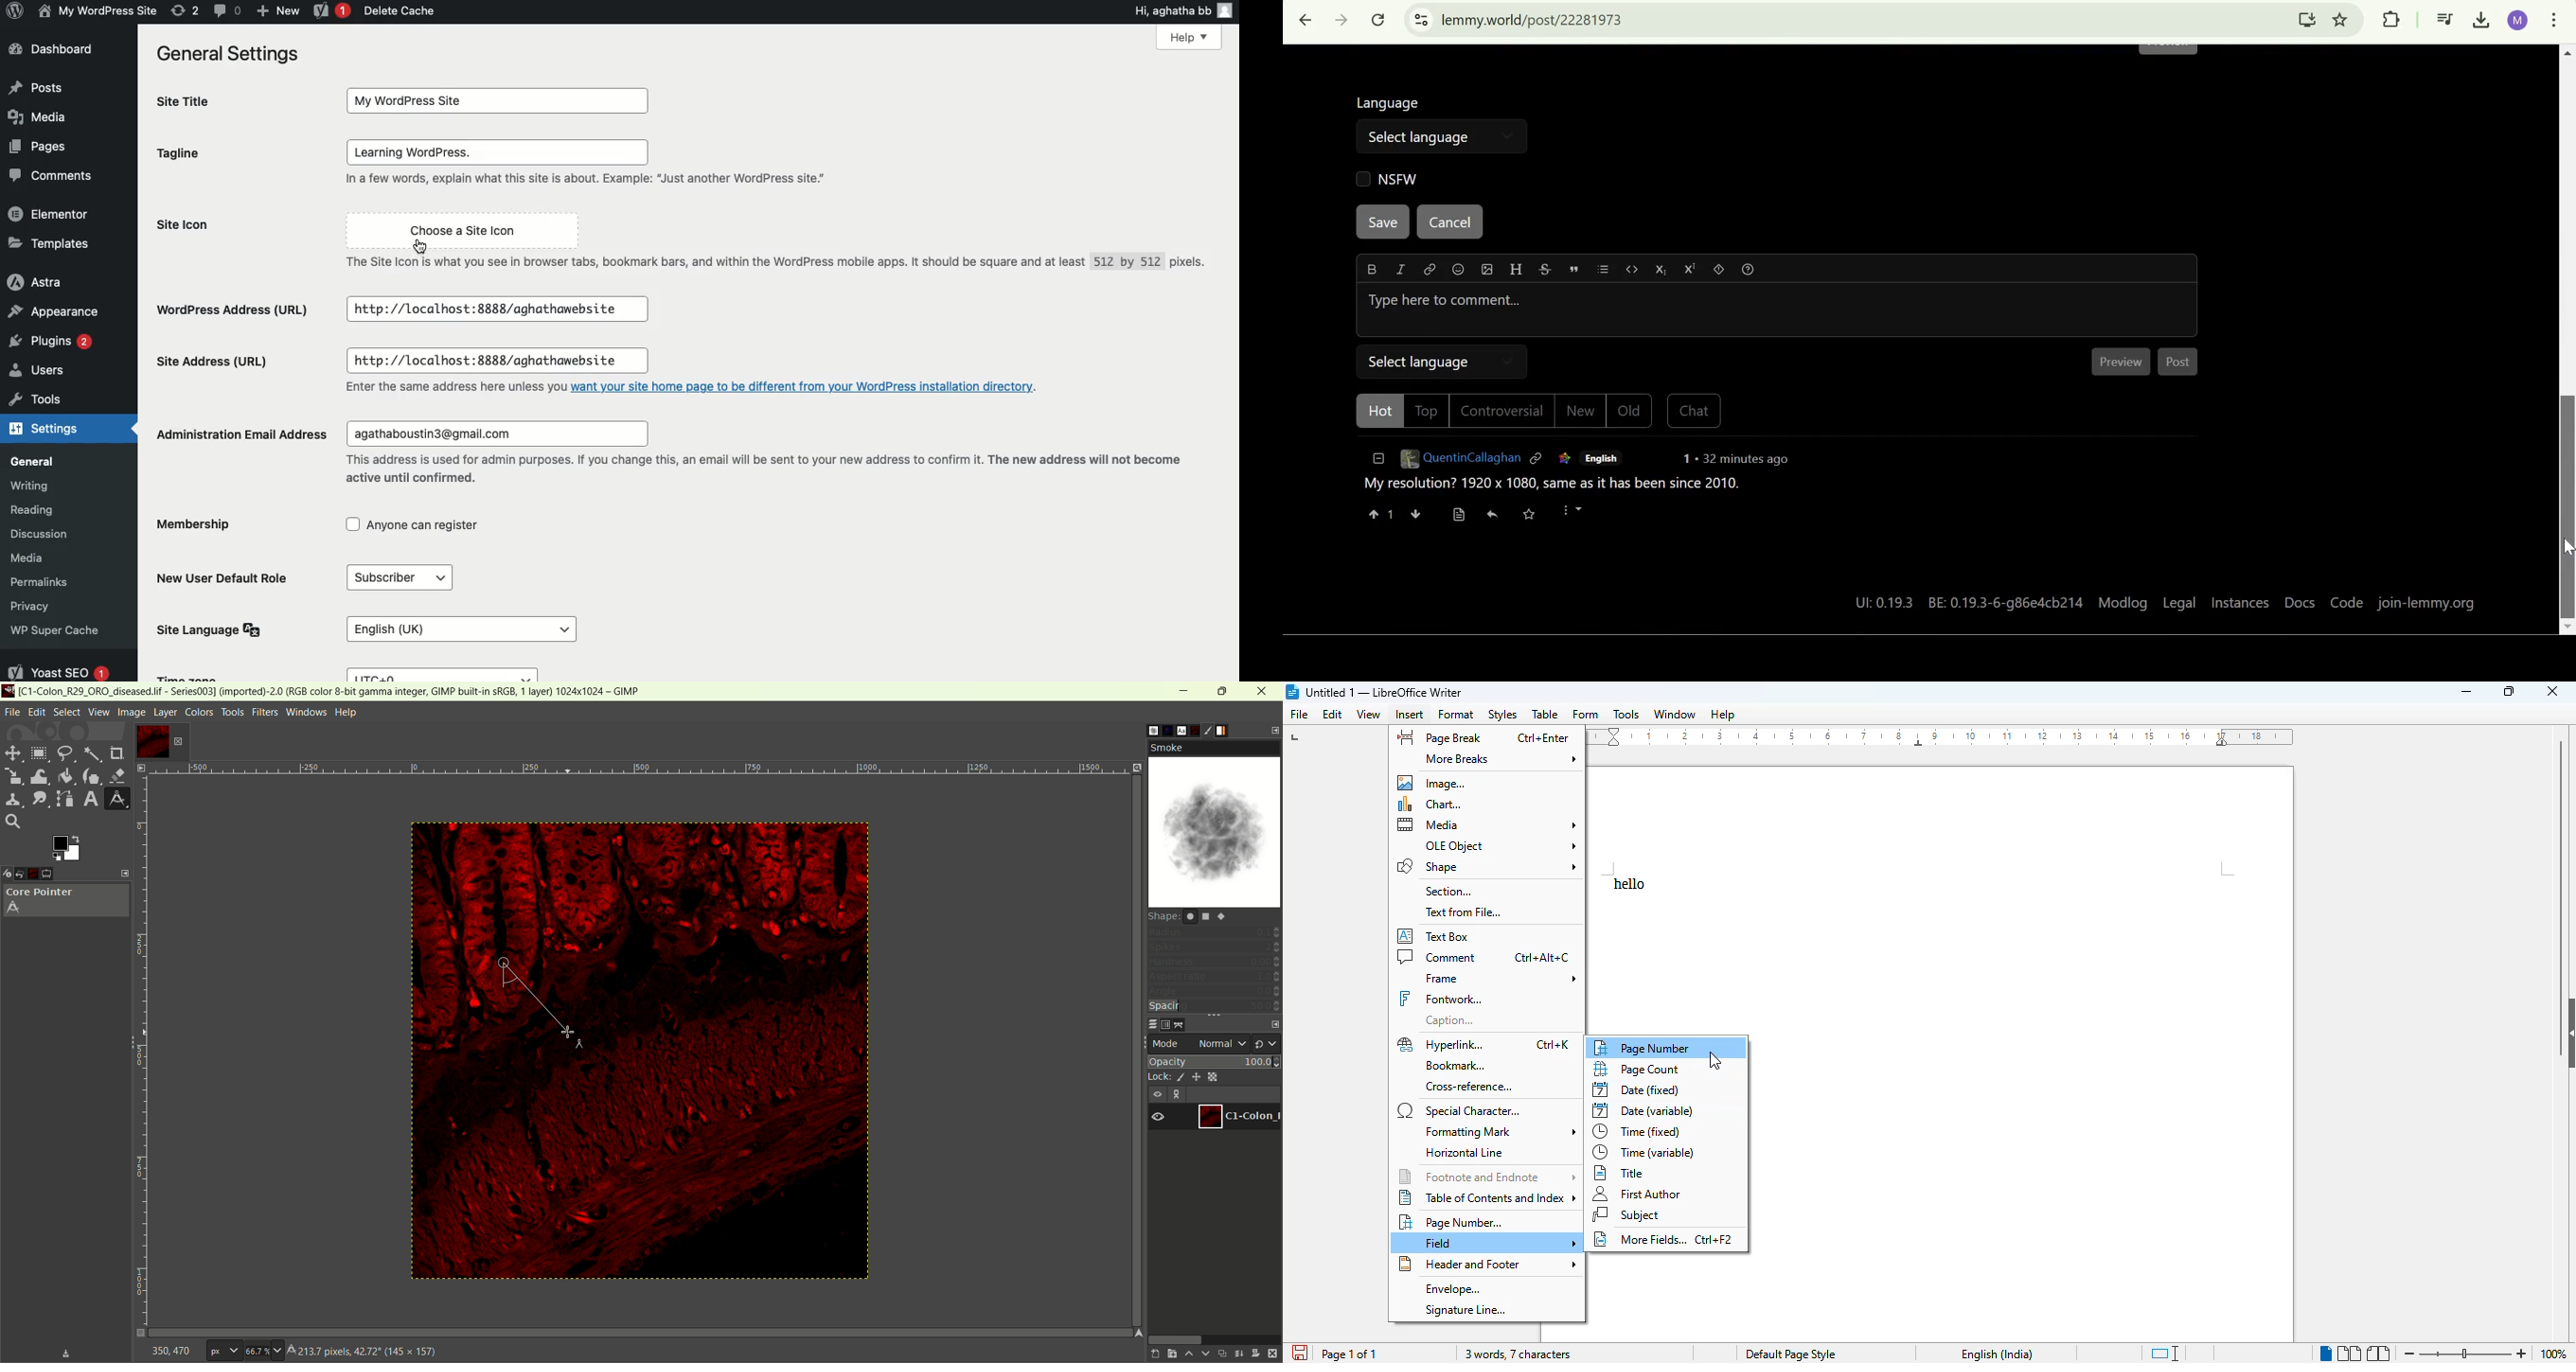 The height and width of the screenshot is (1372, 2576). What do you see at coordinates (96, 10) in the screenshot?
I see `My wordpress site` at bounding box center [96, 10].